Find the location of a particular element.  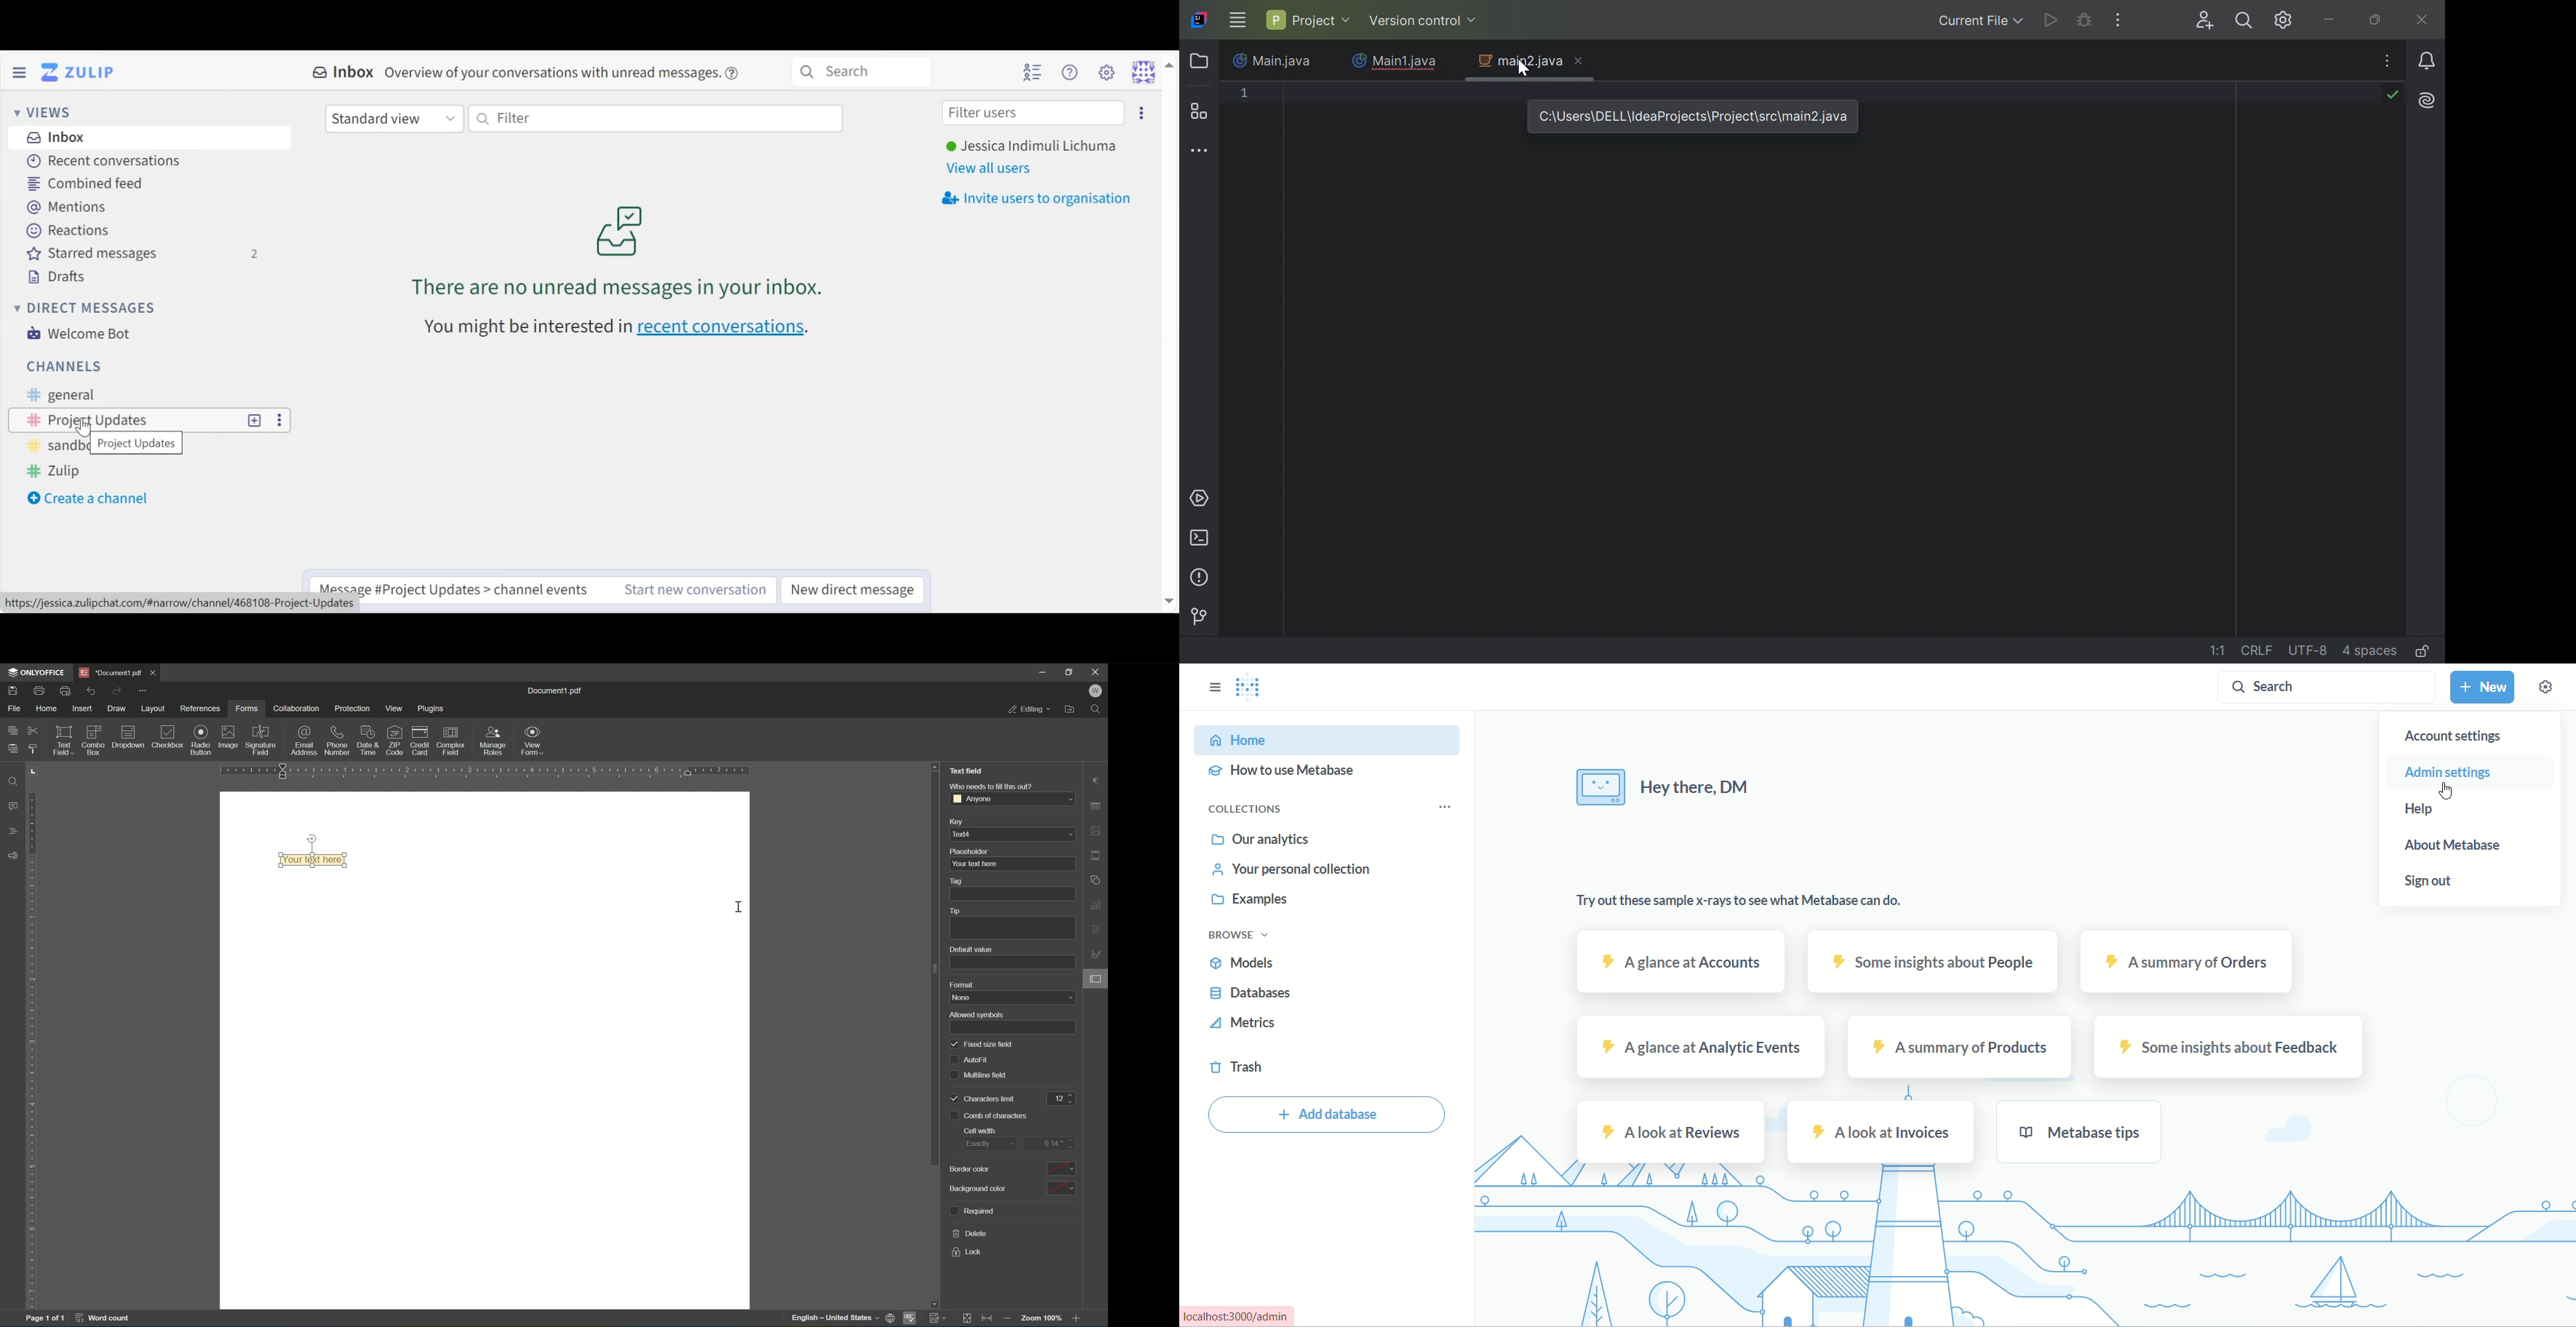

form view is located at coordinates (531, 740).